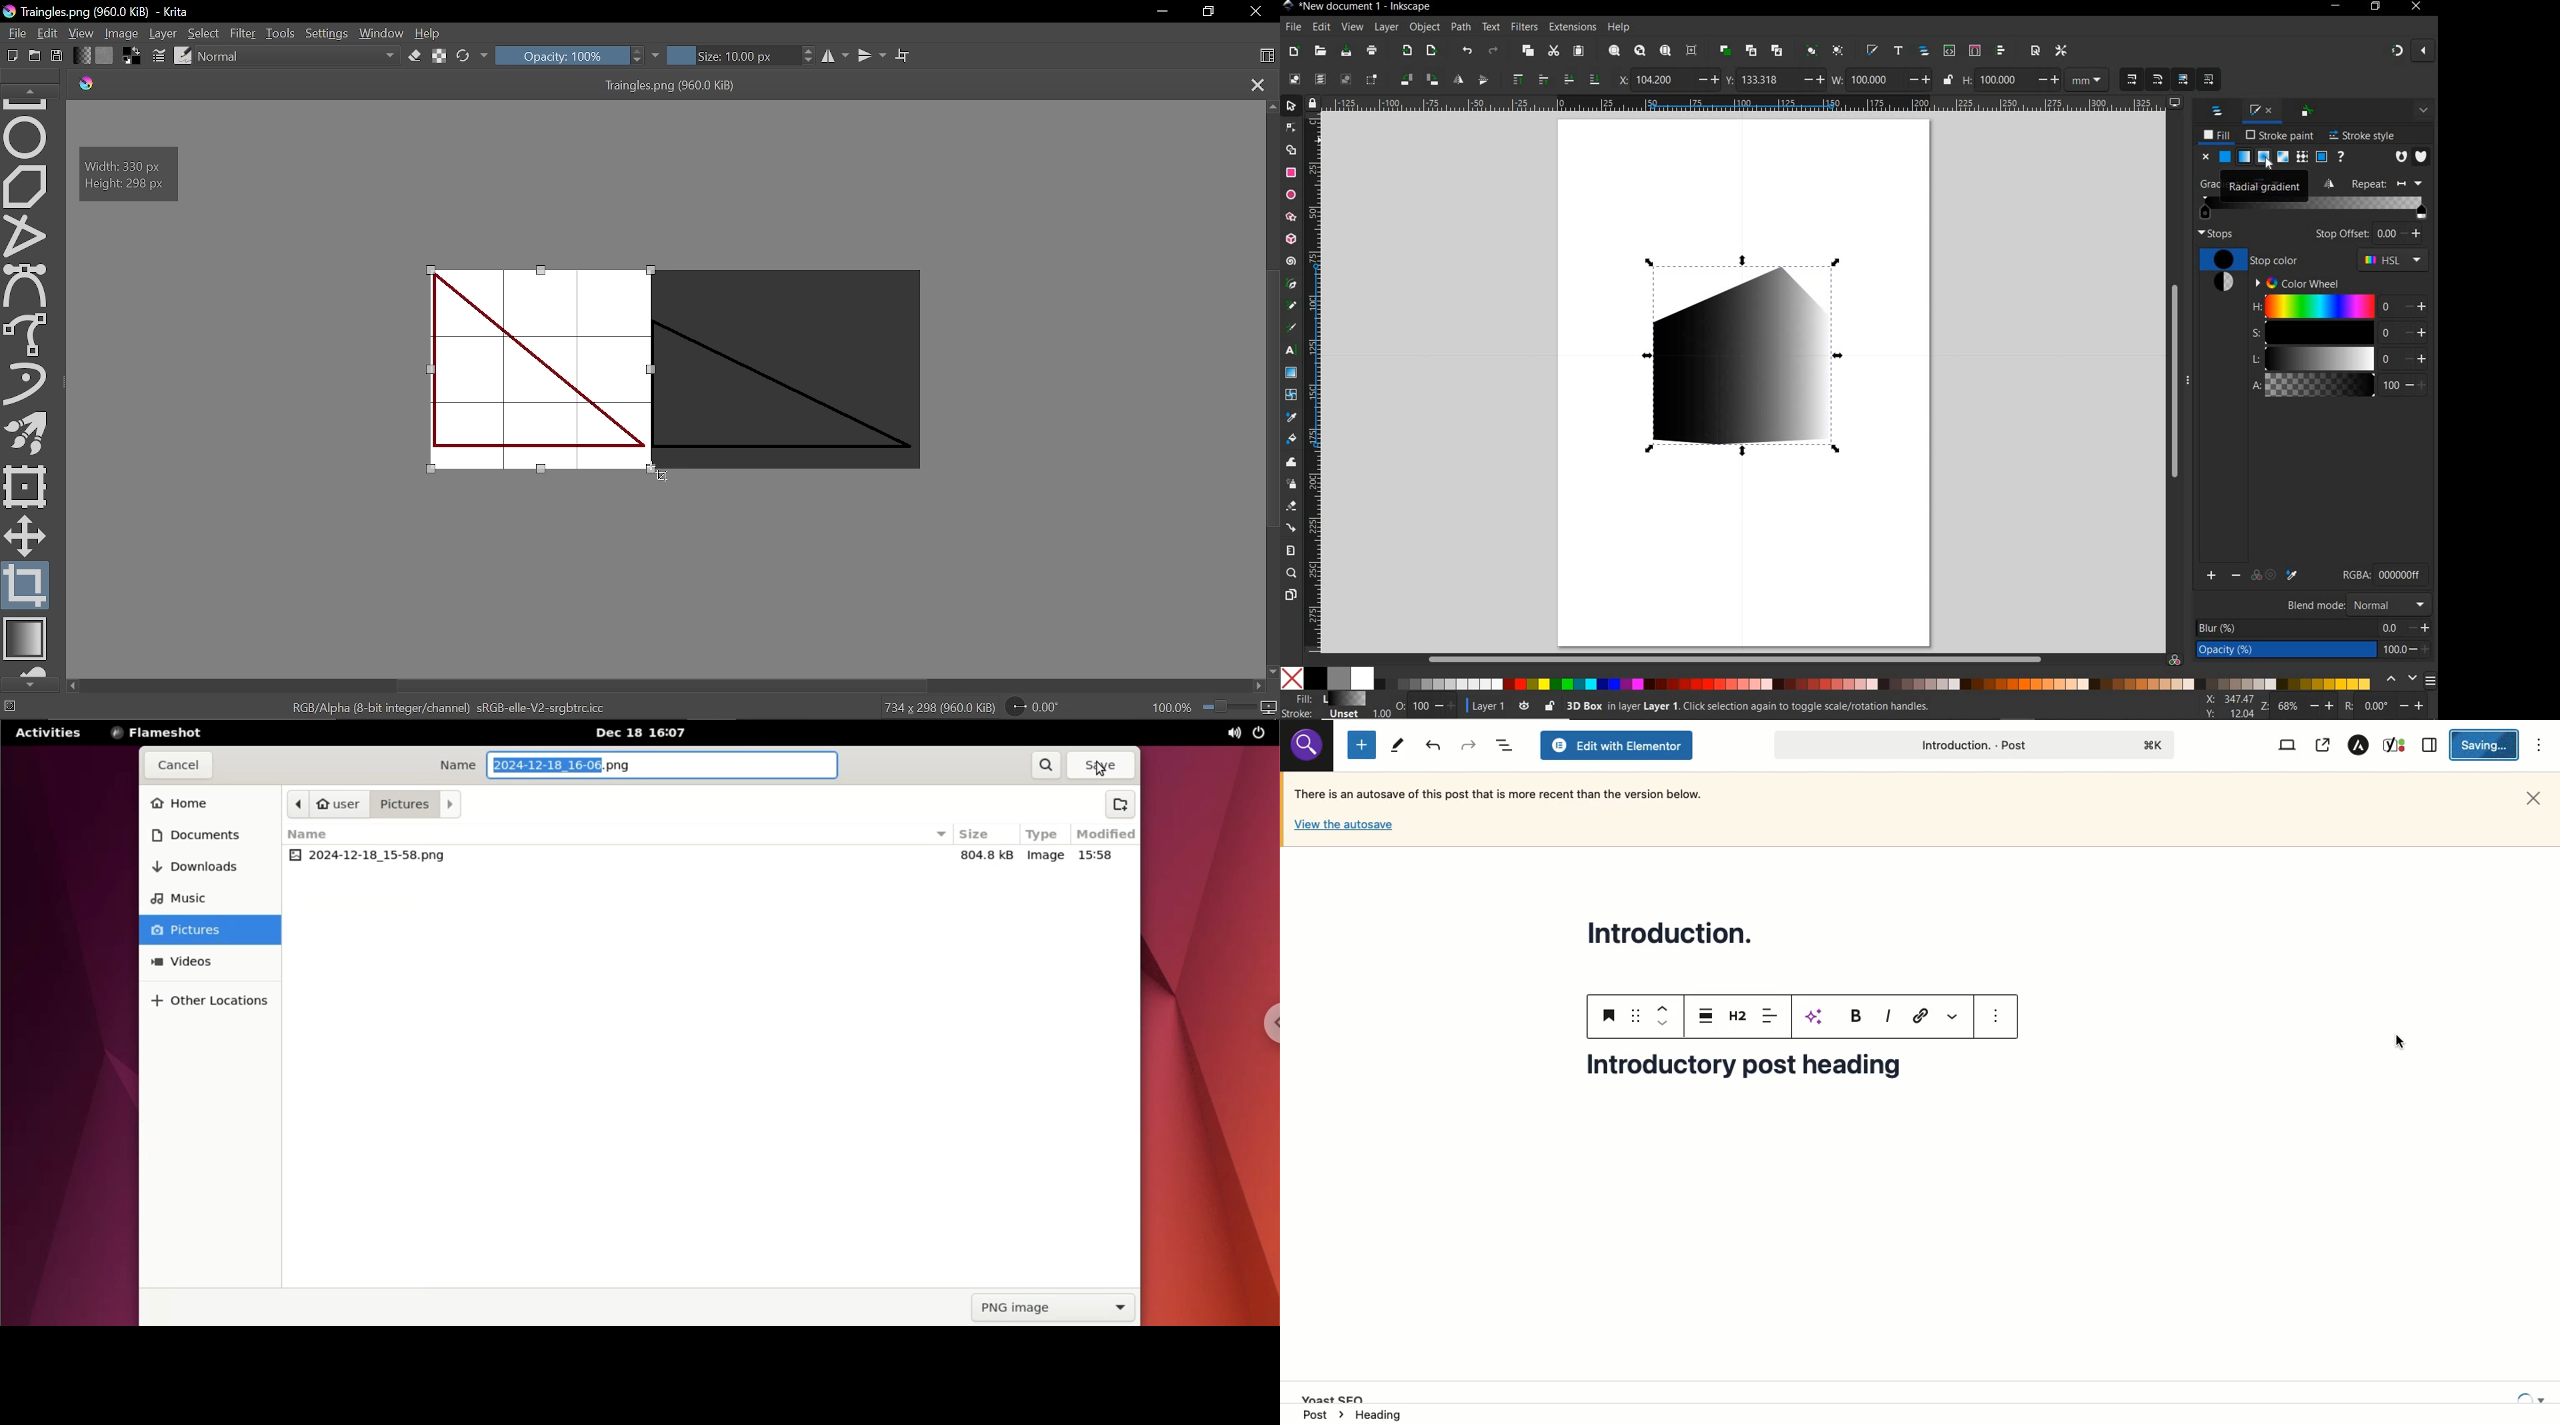 Image resolution: width=2576 pixels, height=1428 pixels. I want to click on Help, so click(430, 34).